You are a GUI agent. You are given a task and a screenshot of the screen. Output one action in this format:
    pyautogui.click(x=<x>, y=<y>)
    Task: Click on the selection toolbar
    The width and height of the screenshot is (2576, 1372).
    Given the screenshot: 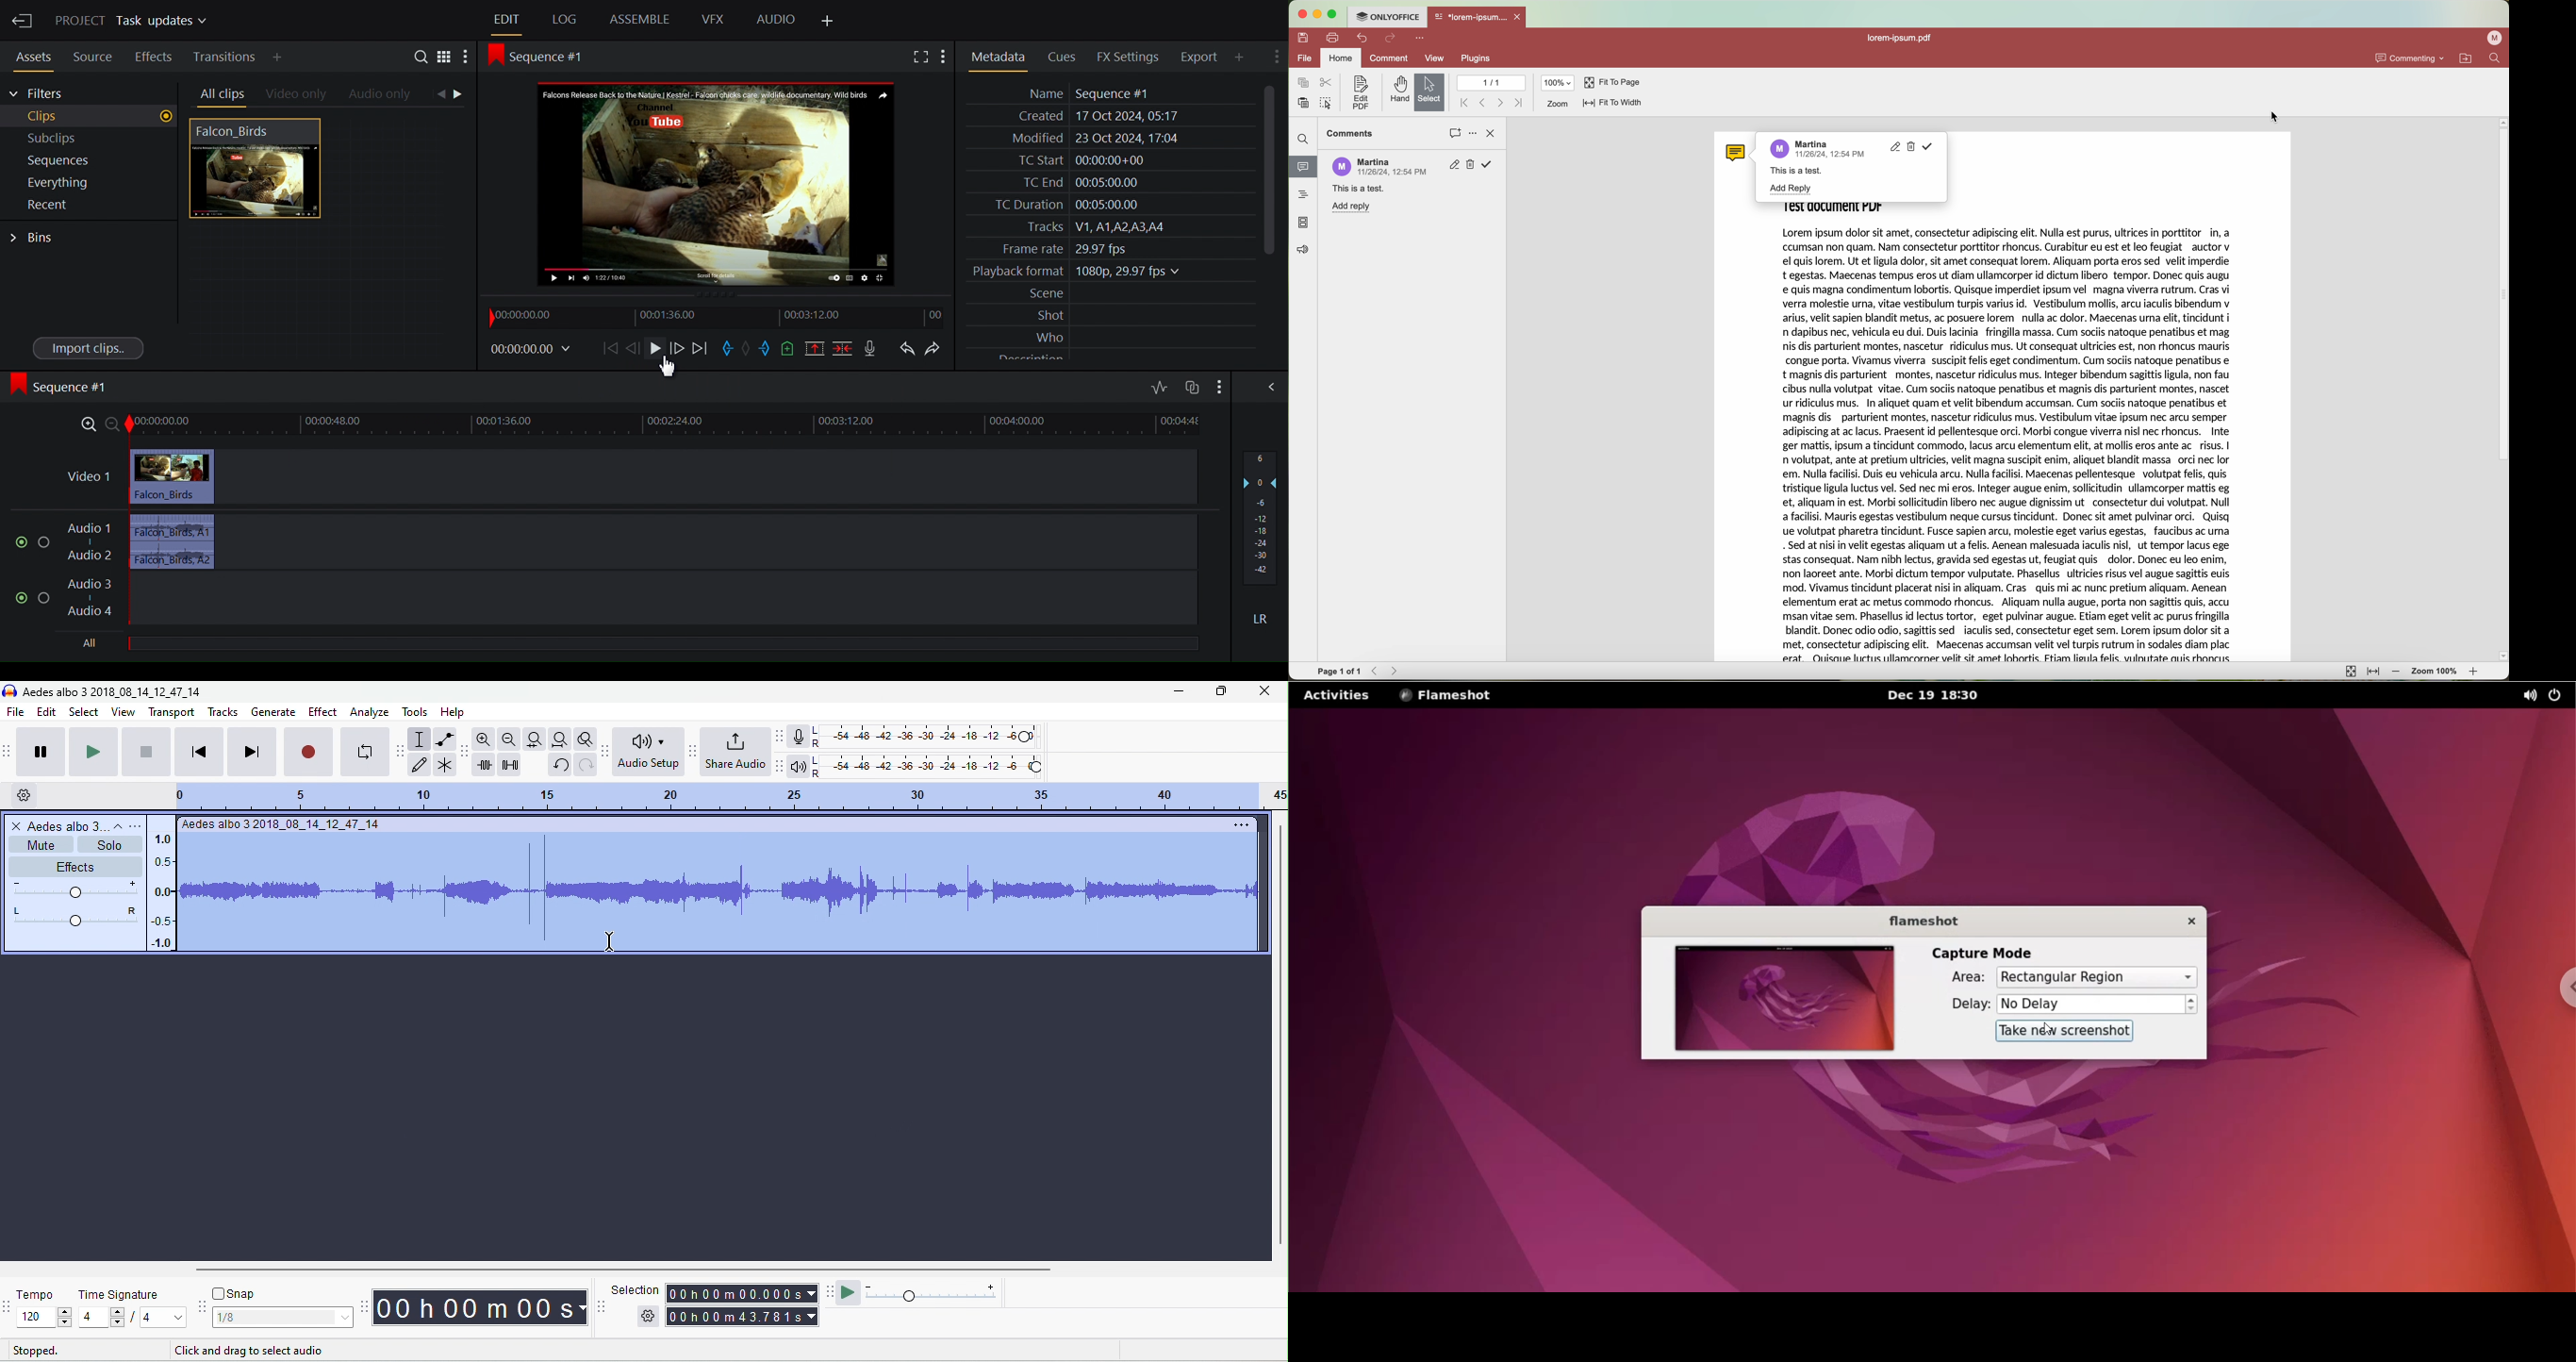 What is the action you would take?
    pyautogui.click(x=603, y=1308)
    